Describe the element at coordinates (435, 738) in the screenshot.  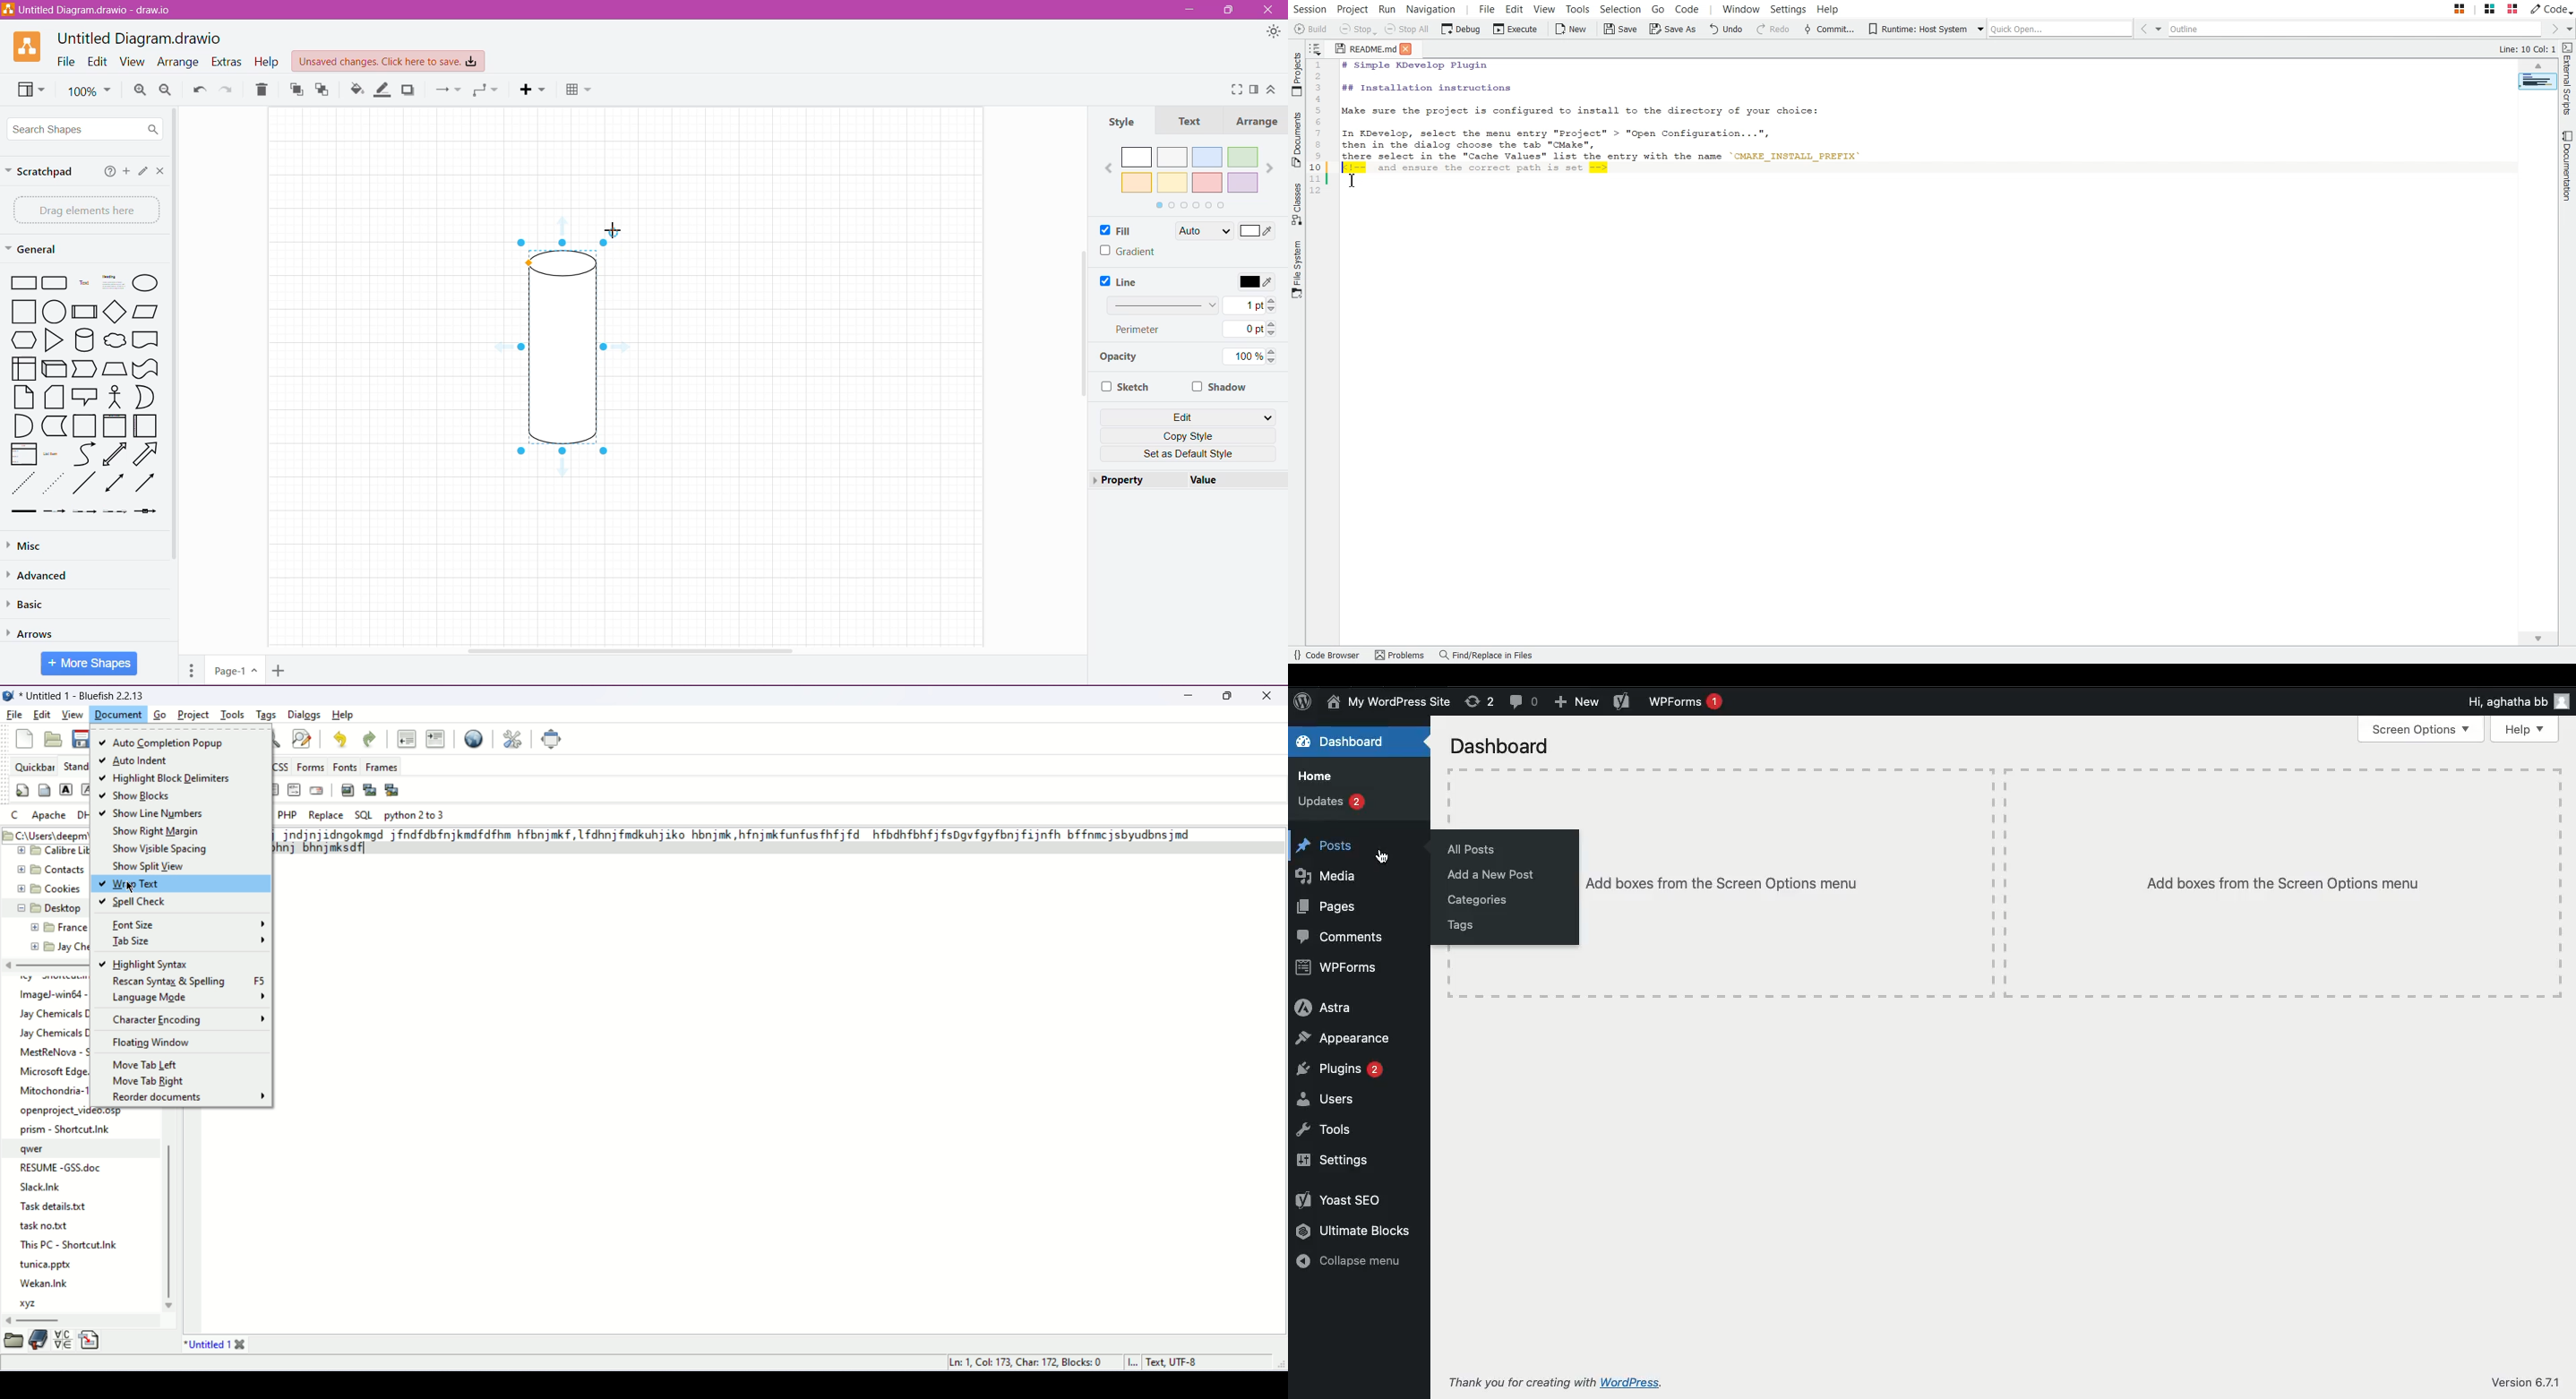
I see `indent` at that location.